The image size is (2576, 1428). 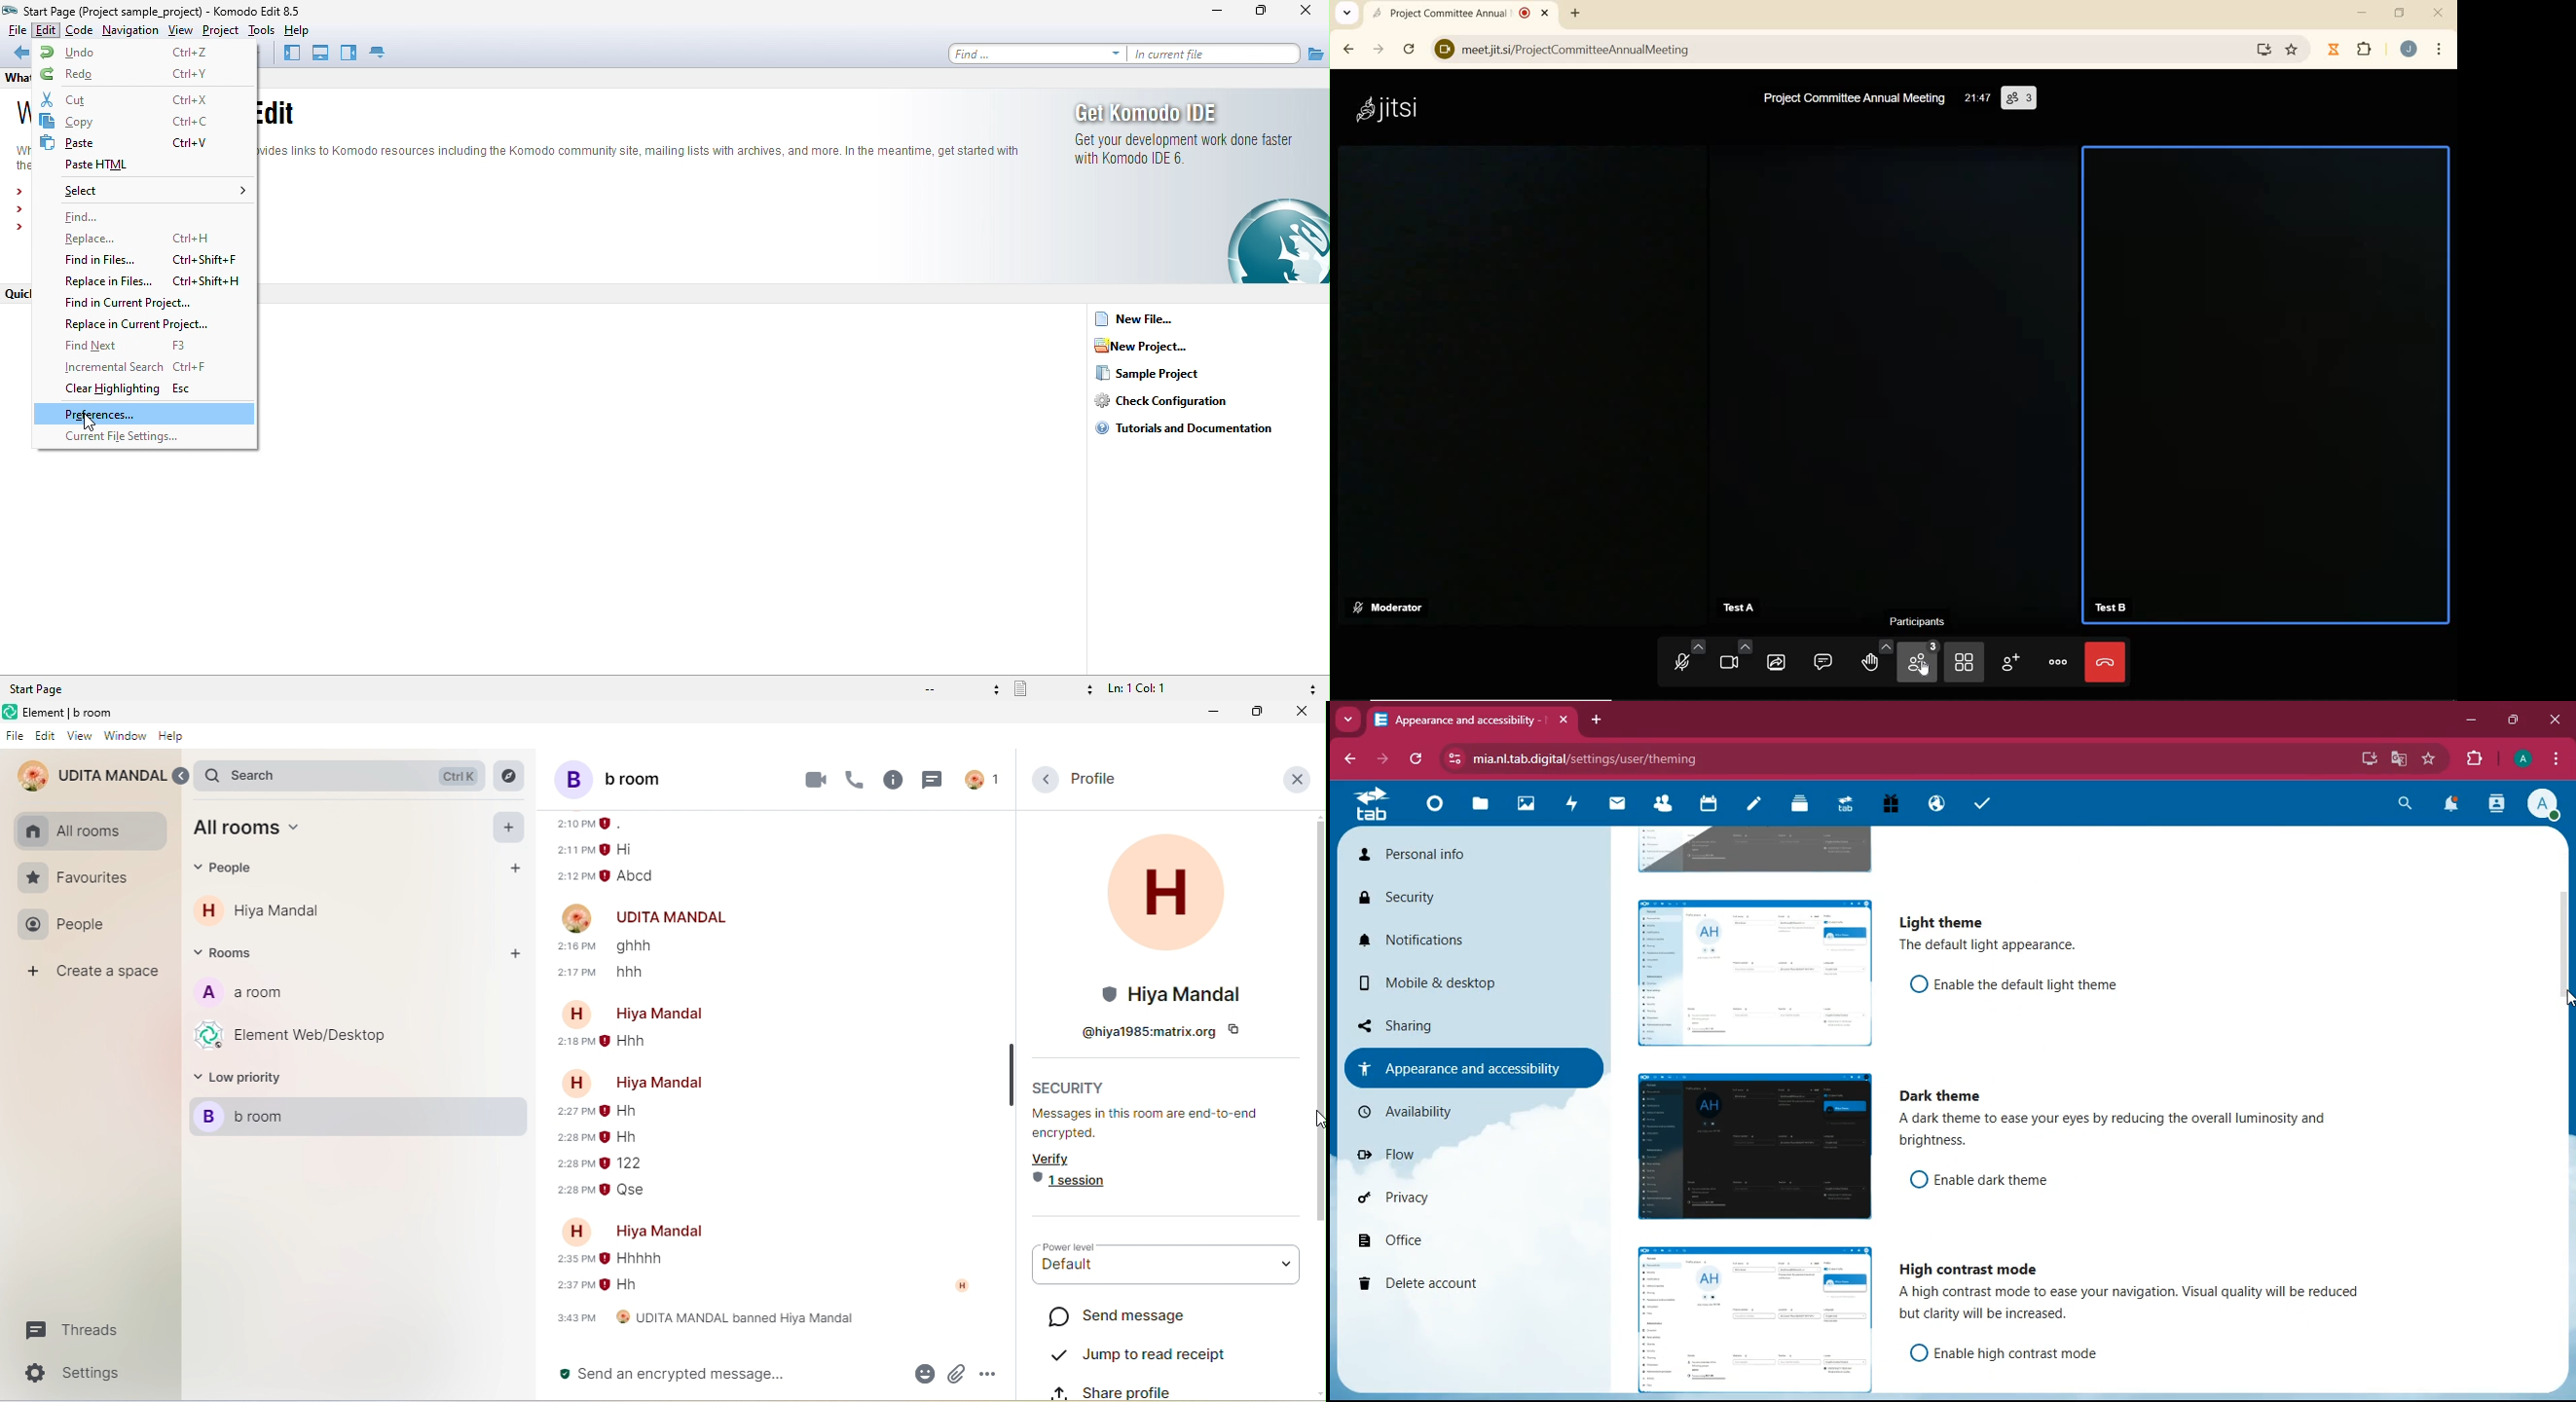 I want to click on verify, so click(x=1064, y=1158).